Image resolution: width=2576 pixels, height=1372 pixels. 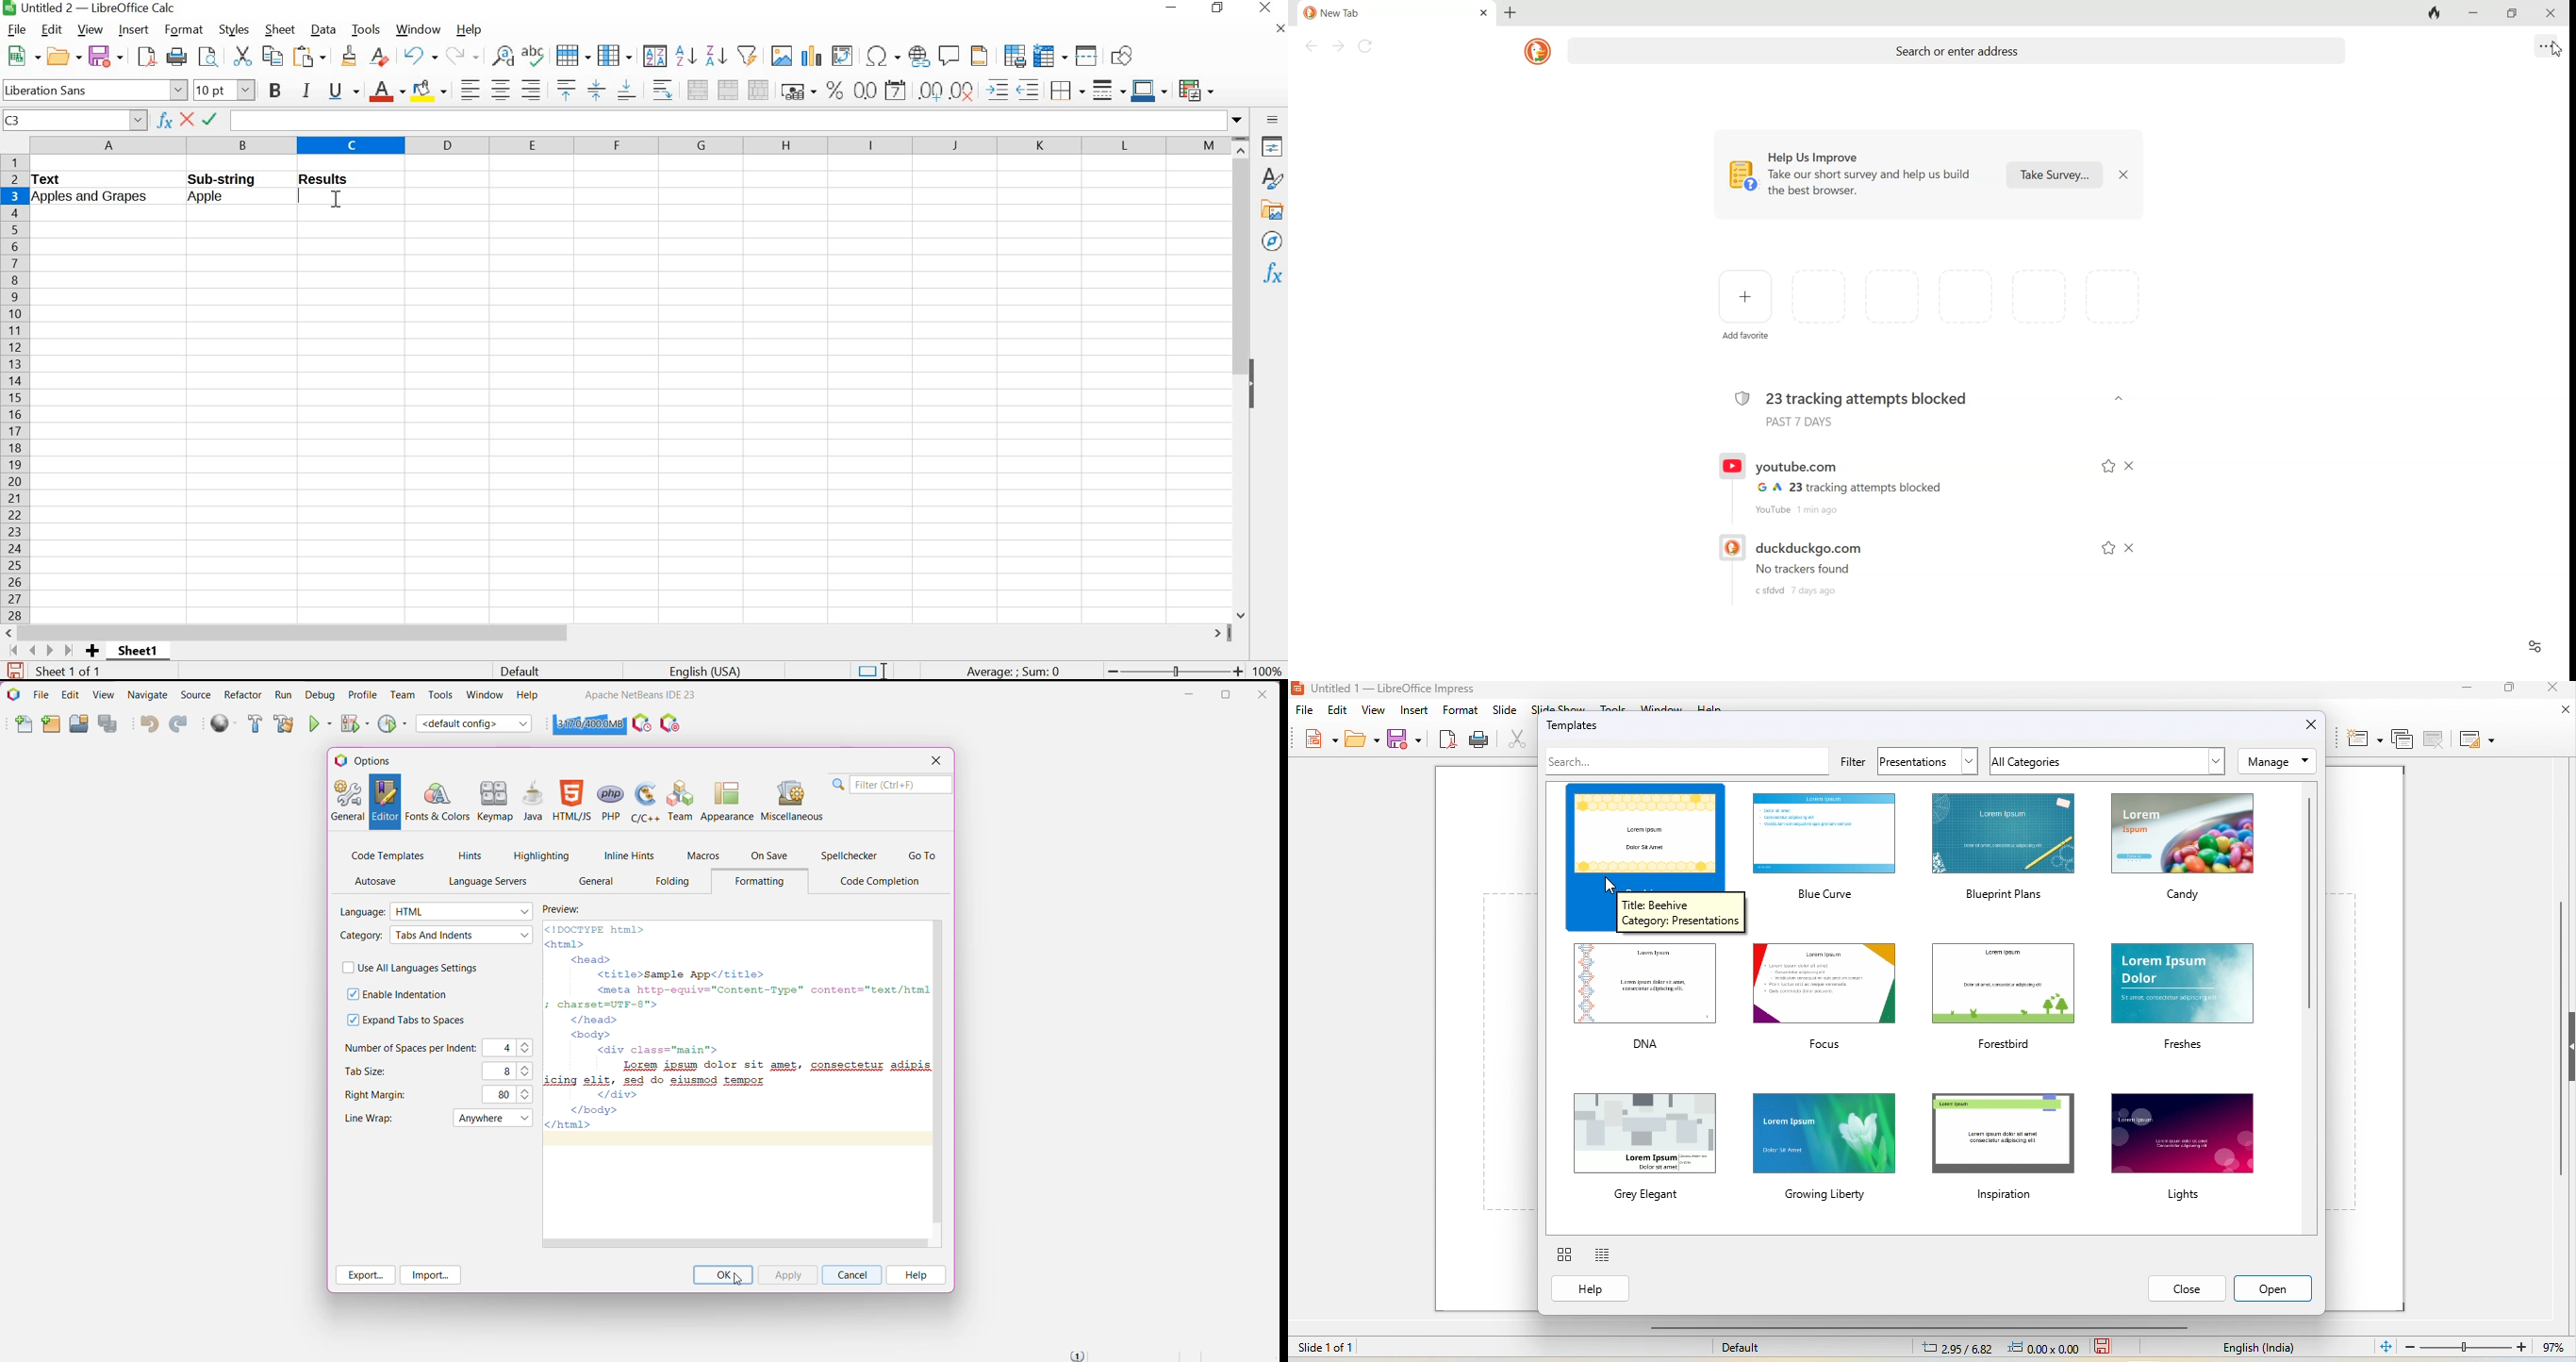 What do you see at coordinates (278, 30) in the screenshot?
I see `sheet` at bounding box center [278, 30].